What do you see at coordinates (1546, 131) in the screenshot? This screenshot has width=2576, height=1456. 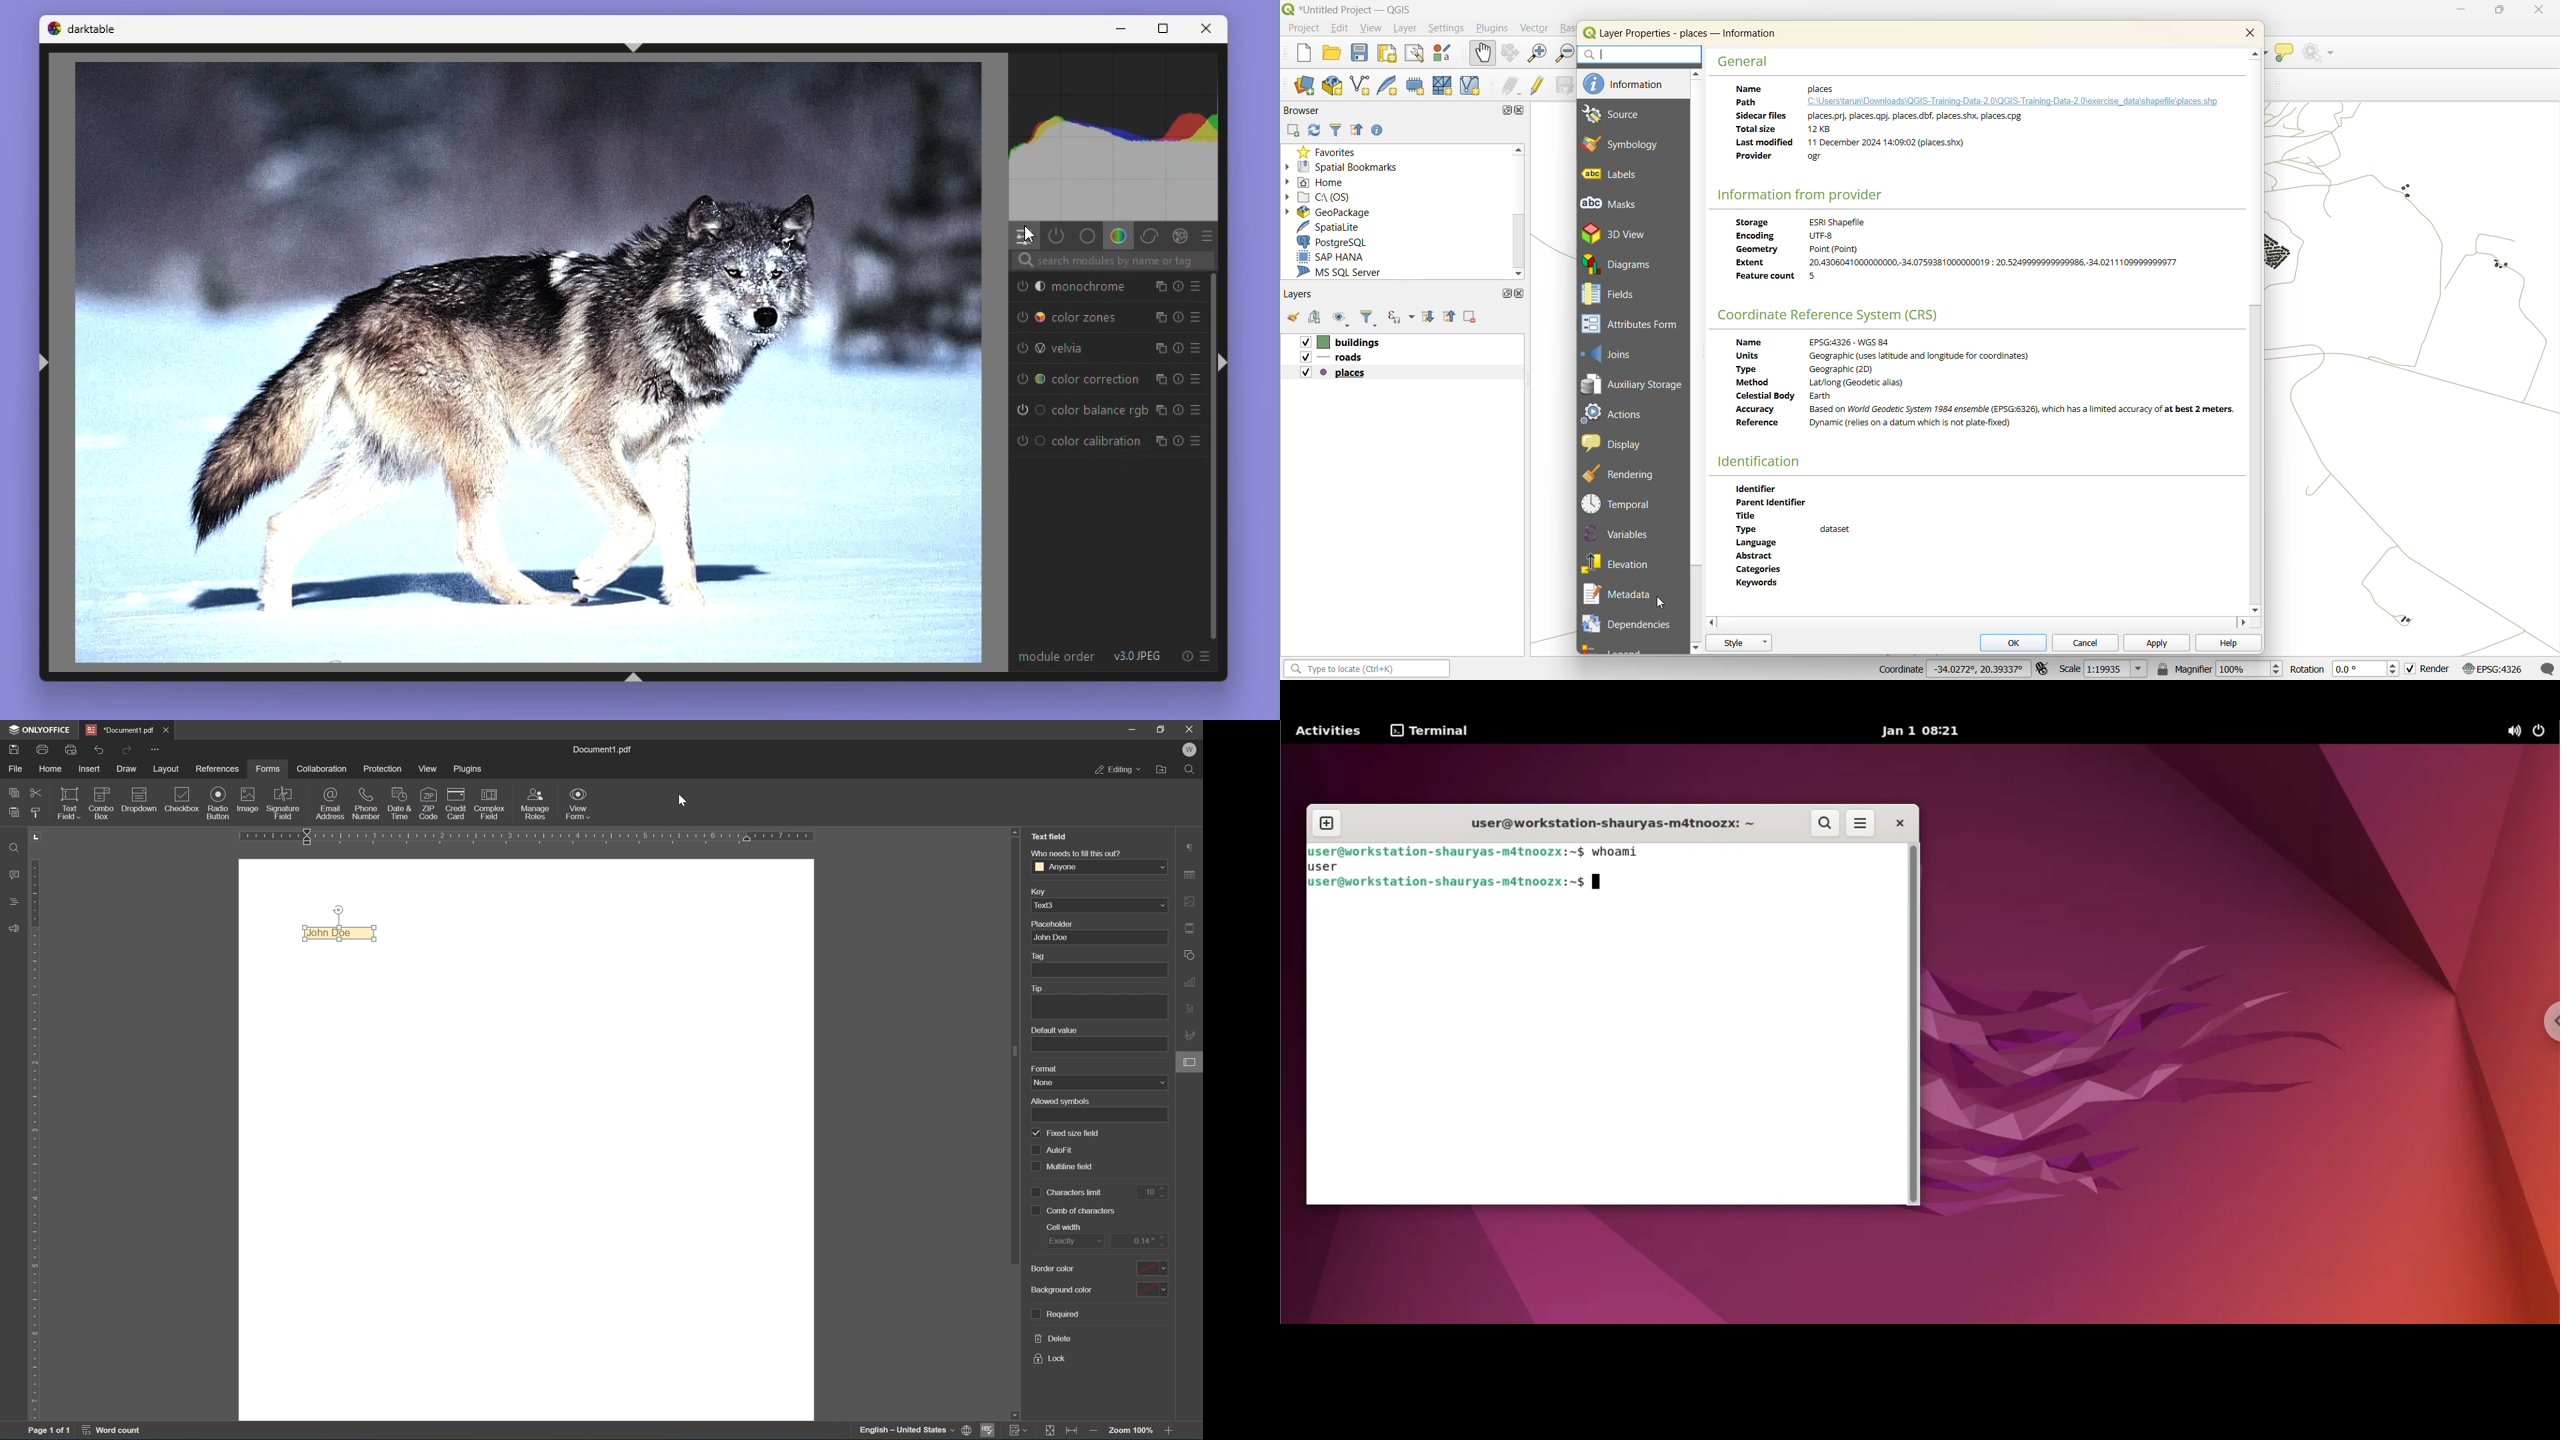 I see `close` at bounding box center [1546, 131].